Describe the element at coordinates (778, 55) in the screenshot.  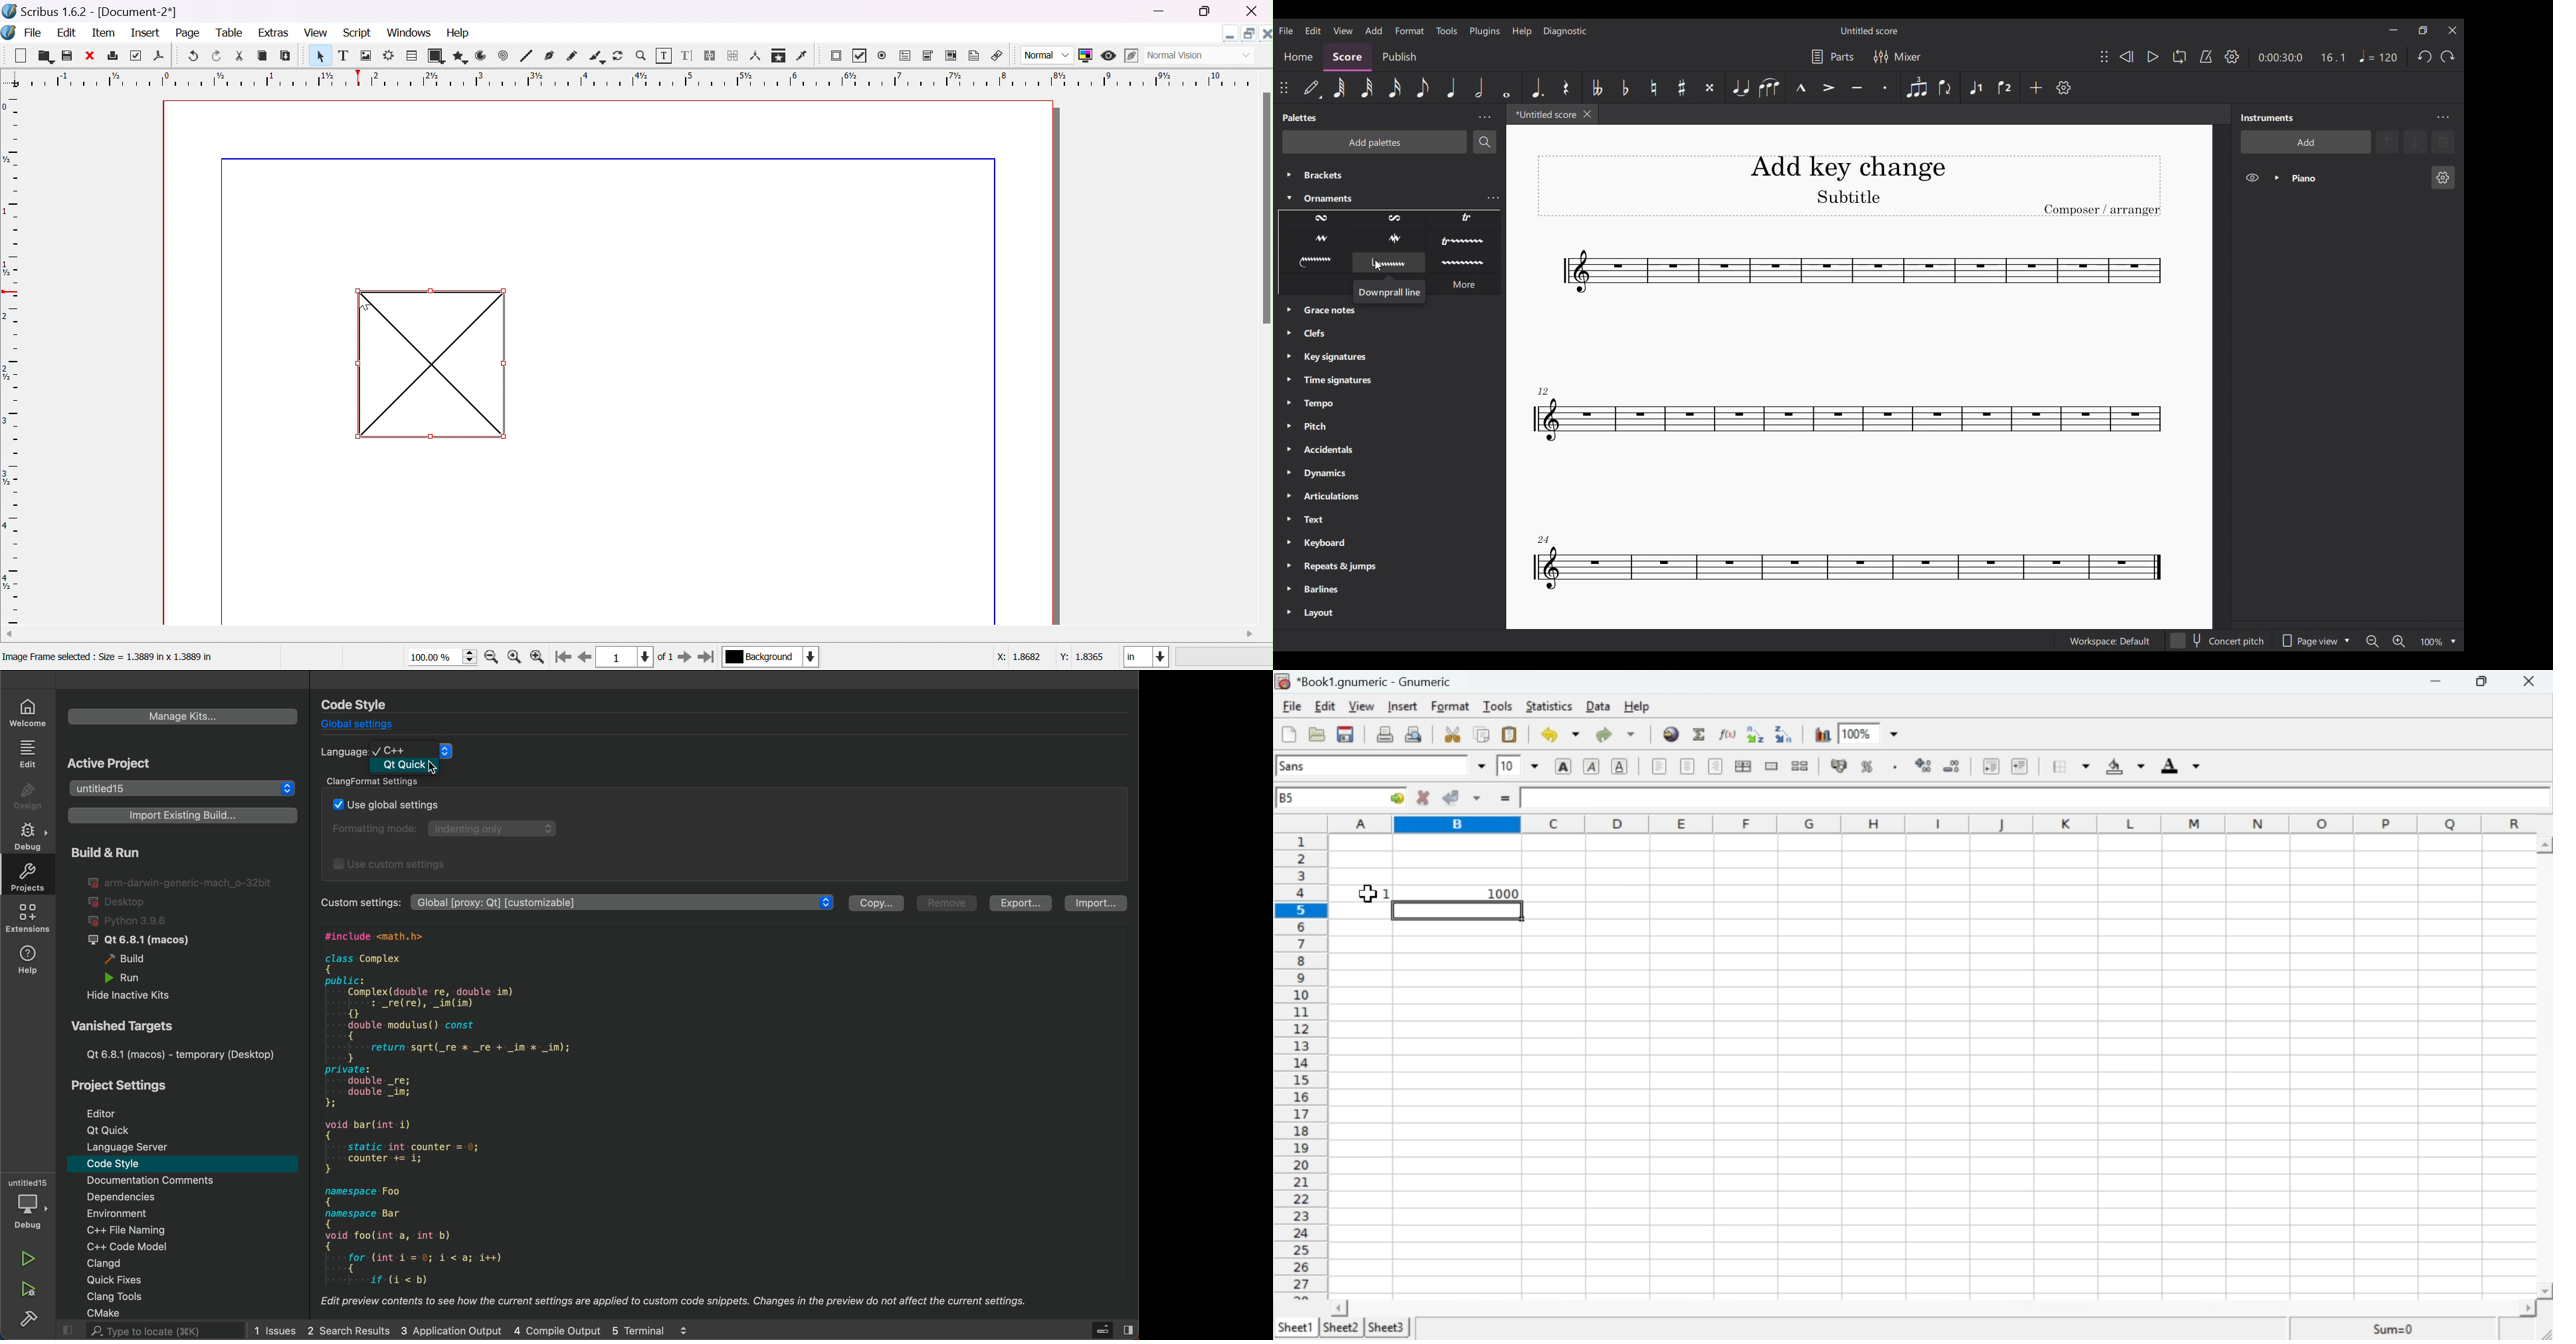
I see `copy item properties` at that location.